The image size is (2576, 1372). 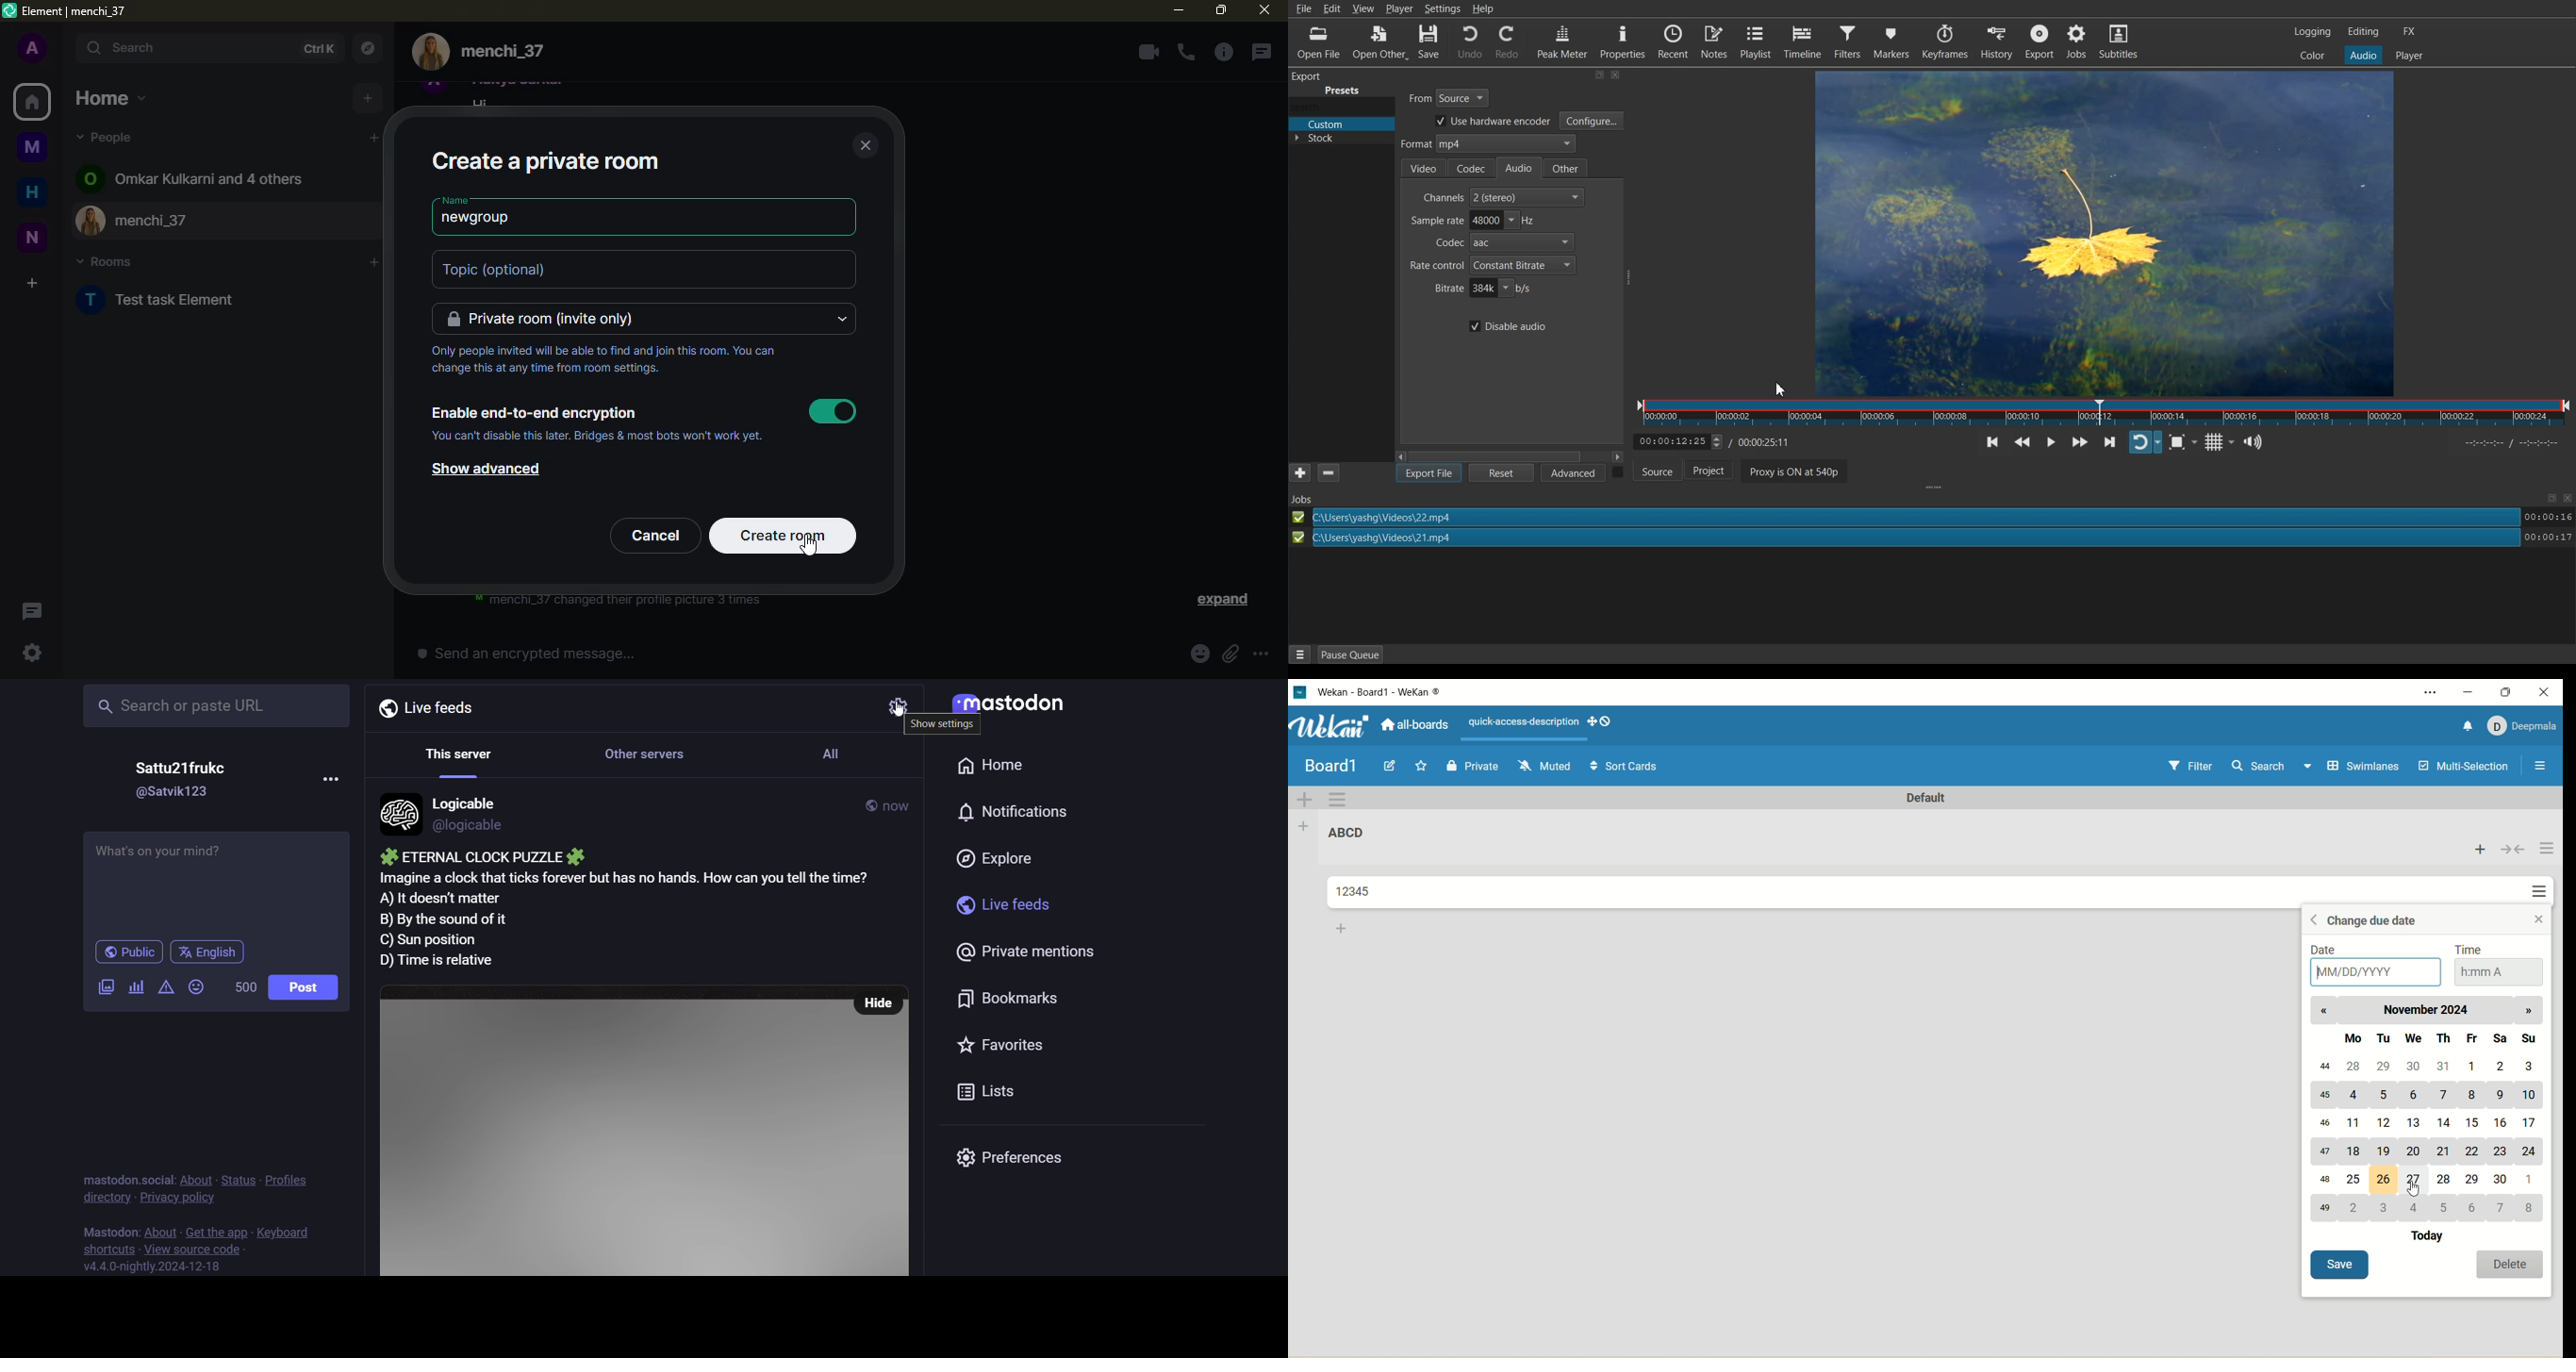 What do you see at coordinates (991, 1093) in the screenshot?
I see `list` at bounding box center [991, 1093].